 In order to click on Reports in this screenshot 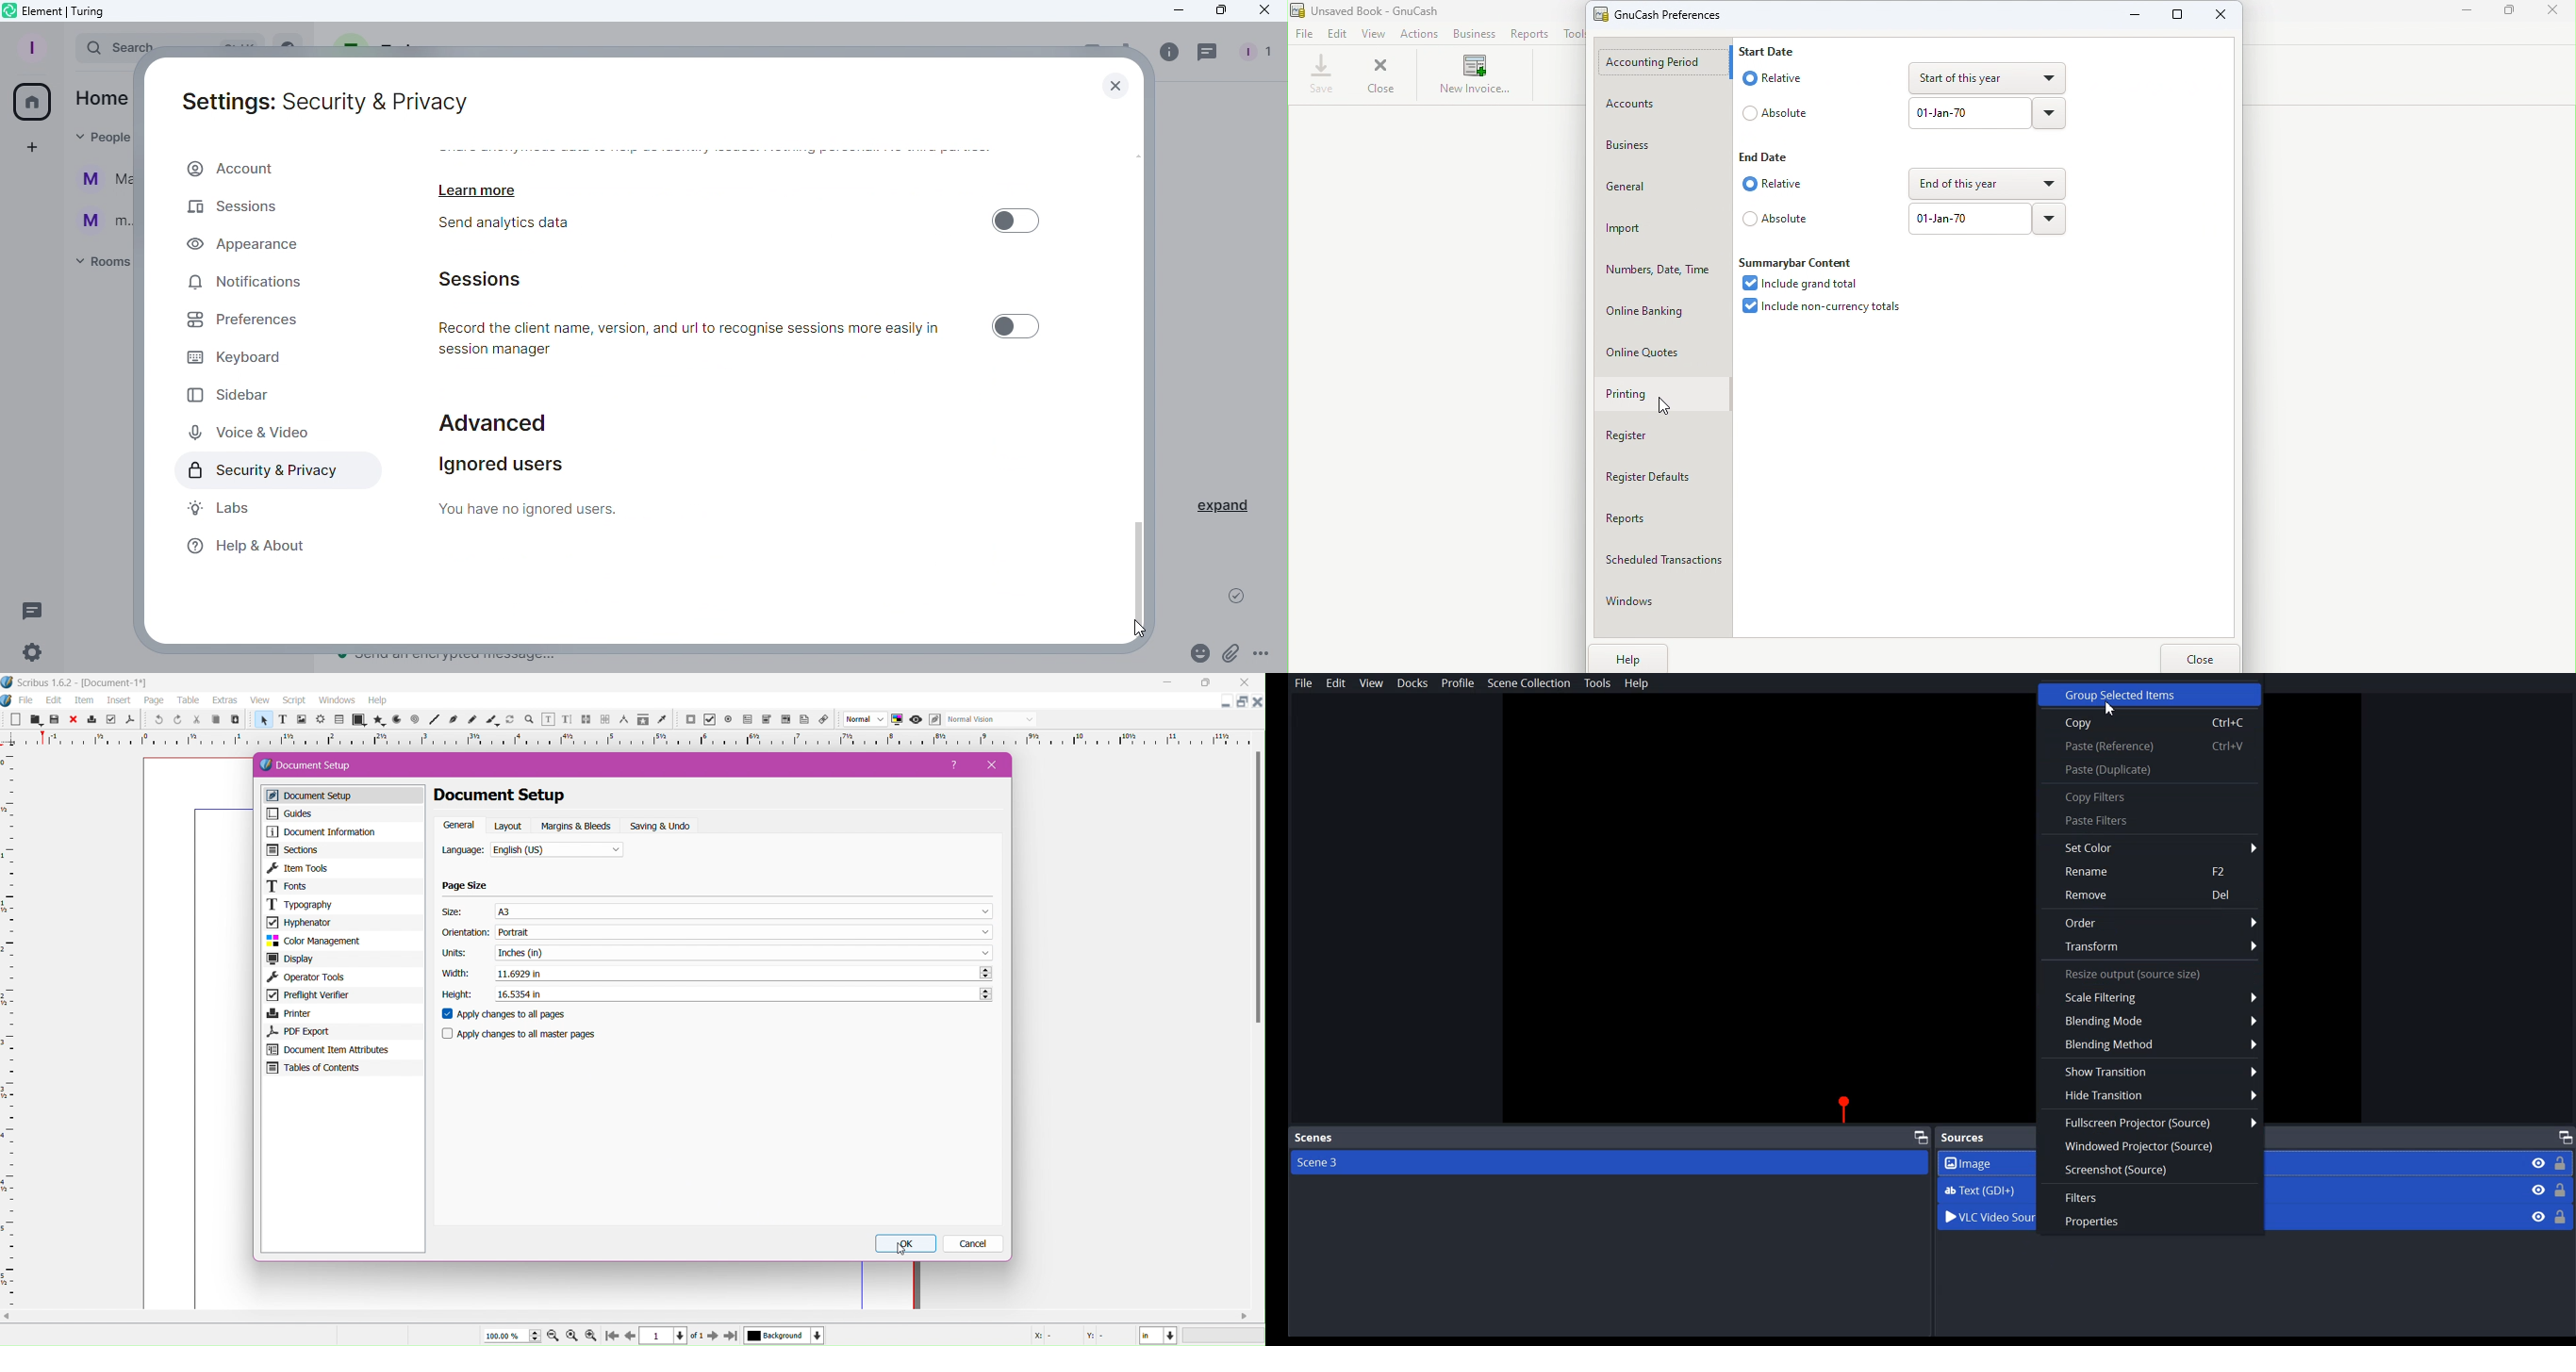, I will do `click(1665, 523)`.